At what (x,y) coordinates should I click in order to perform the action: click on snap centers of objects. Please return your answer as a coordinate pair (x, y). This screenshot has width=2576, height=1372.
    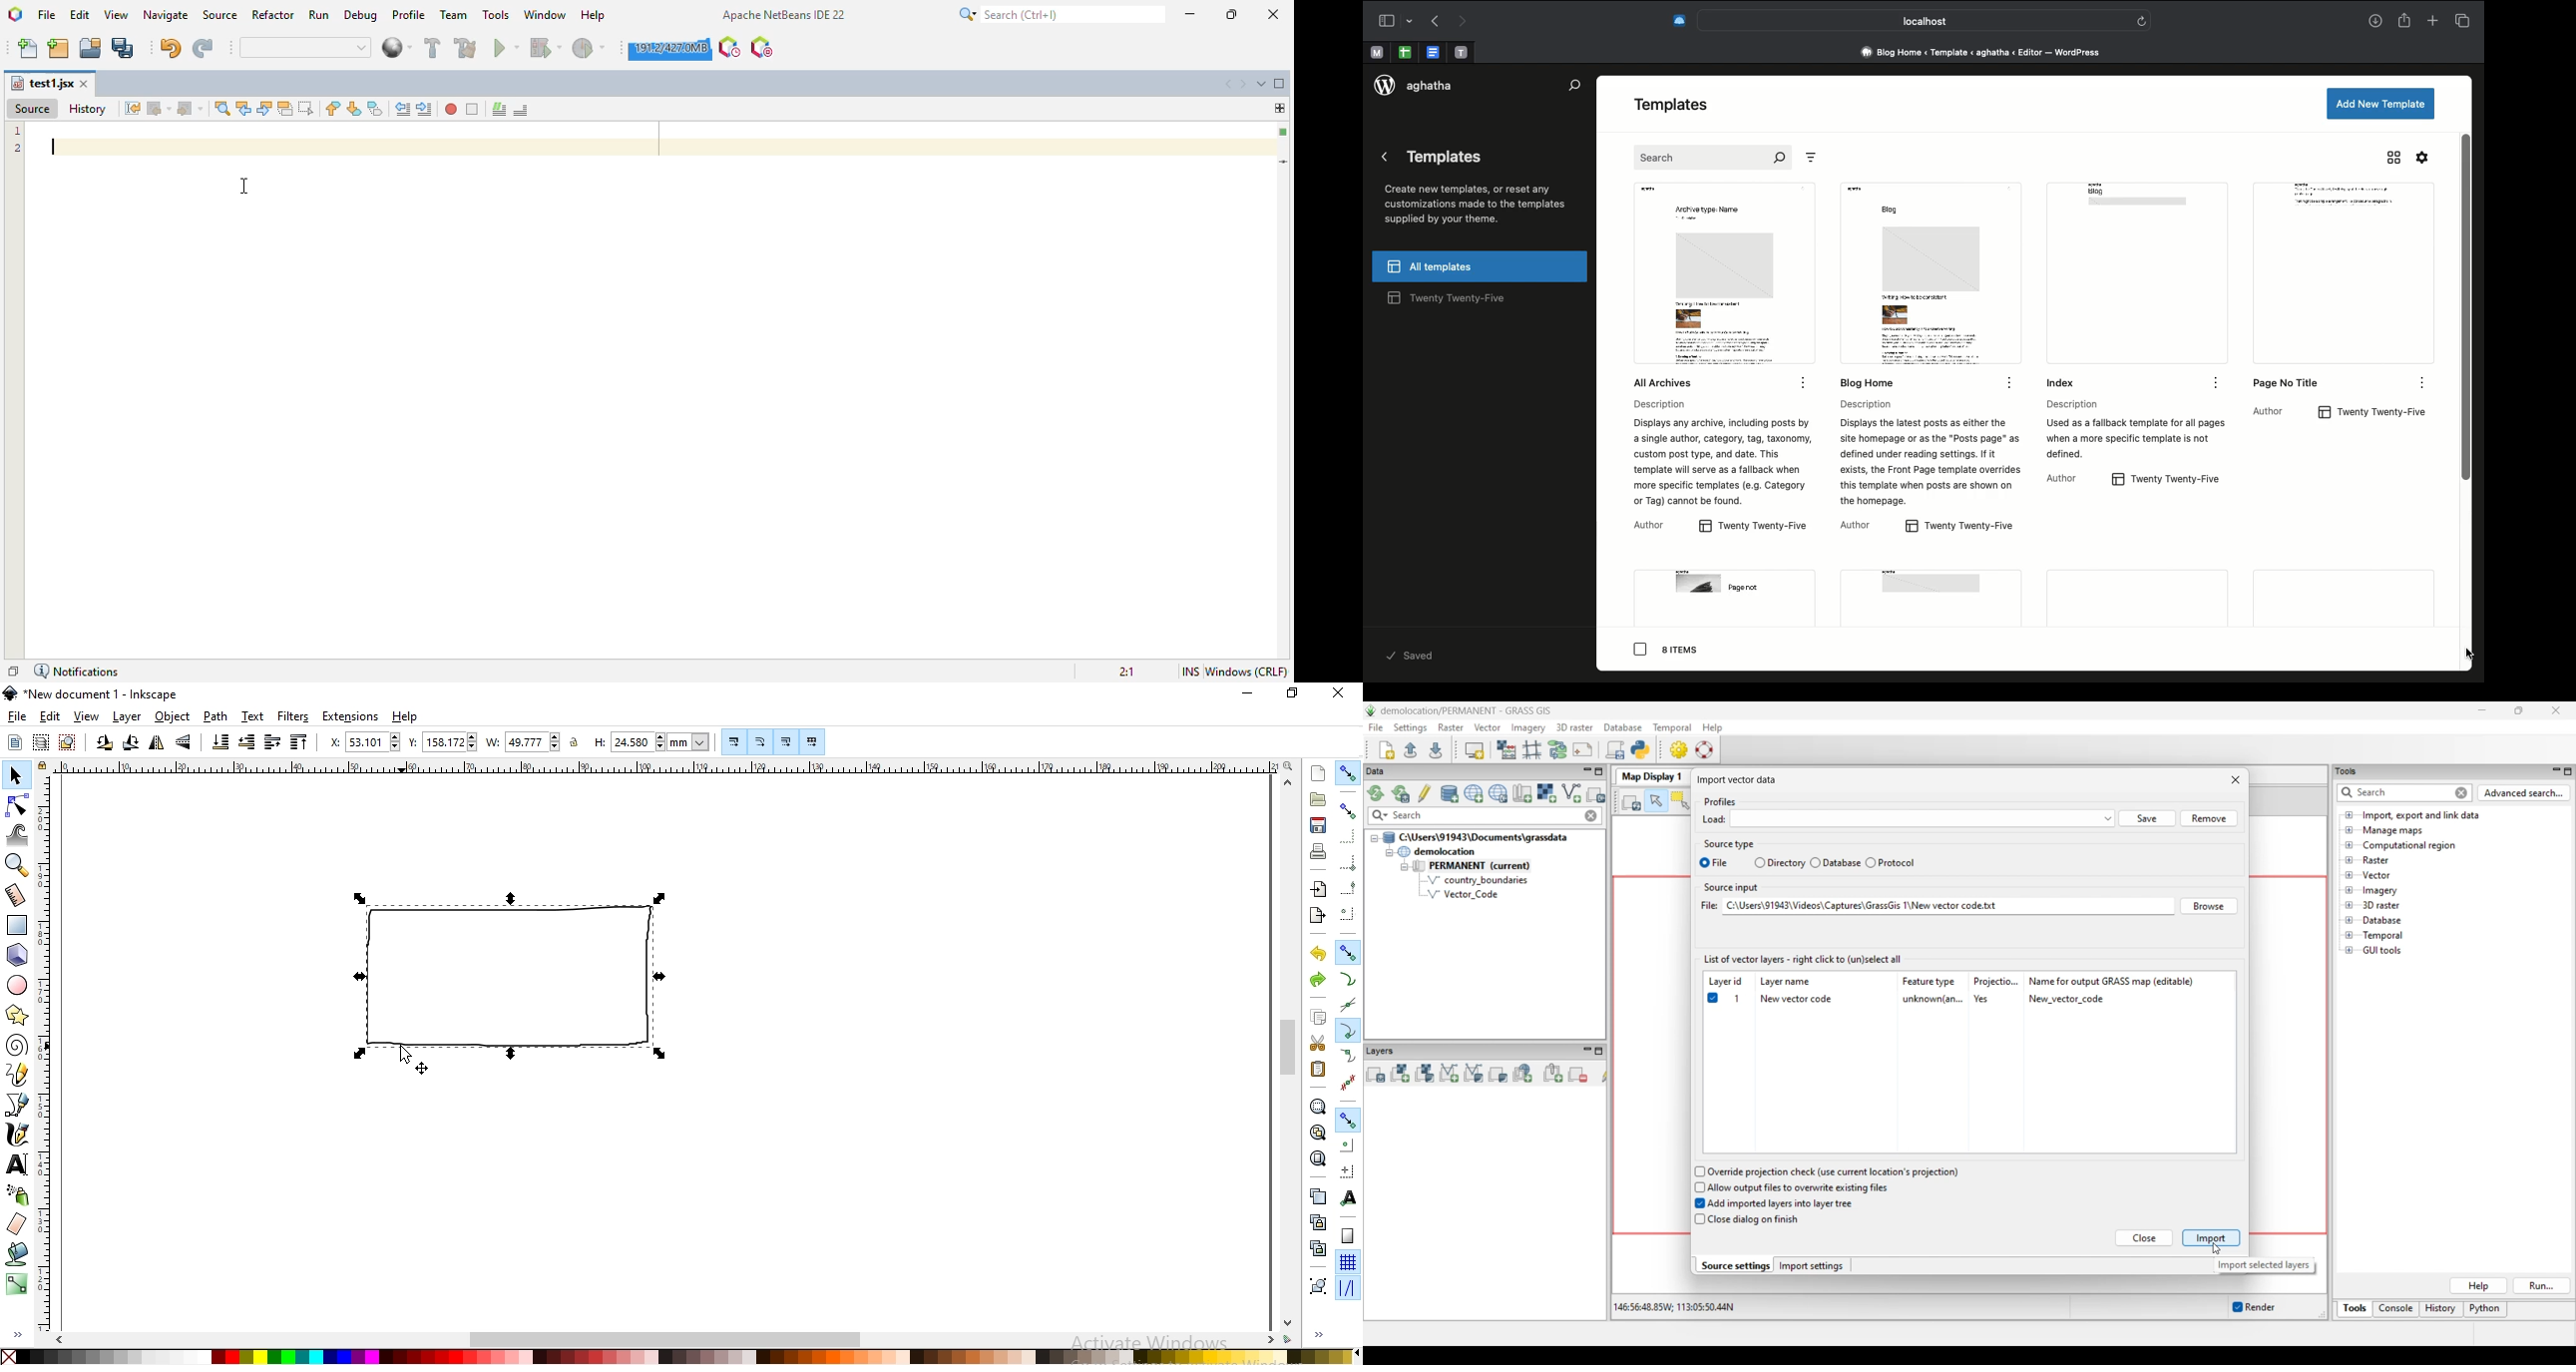
    Looking at the image, I should click on (1348, 1145).